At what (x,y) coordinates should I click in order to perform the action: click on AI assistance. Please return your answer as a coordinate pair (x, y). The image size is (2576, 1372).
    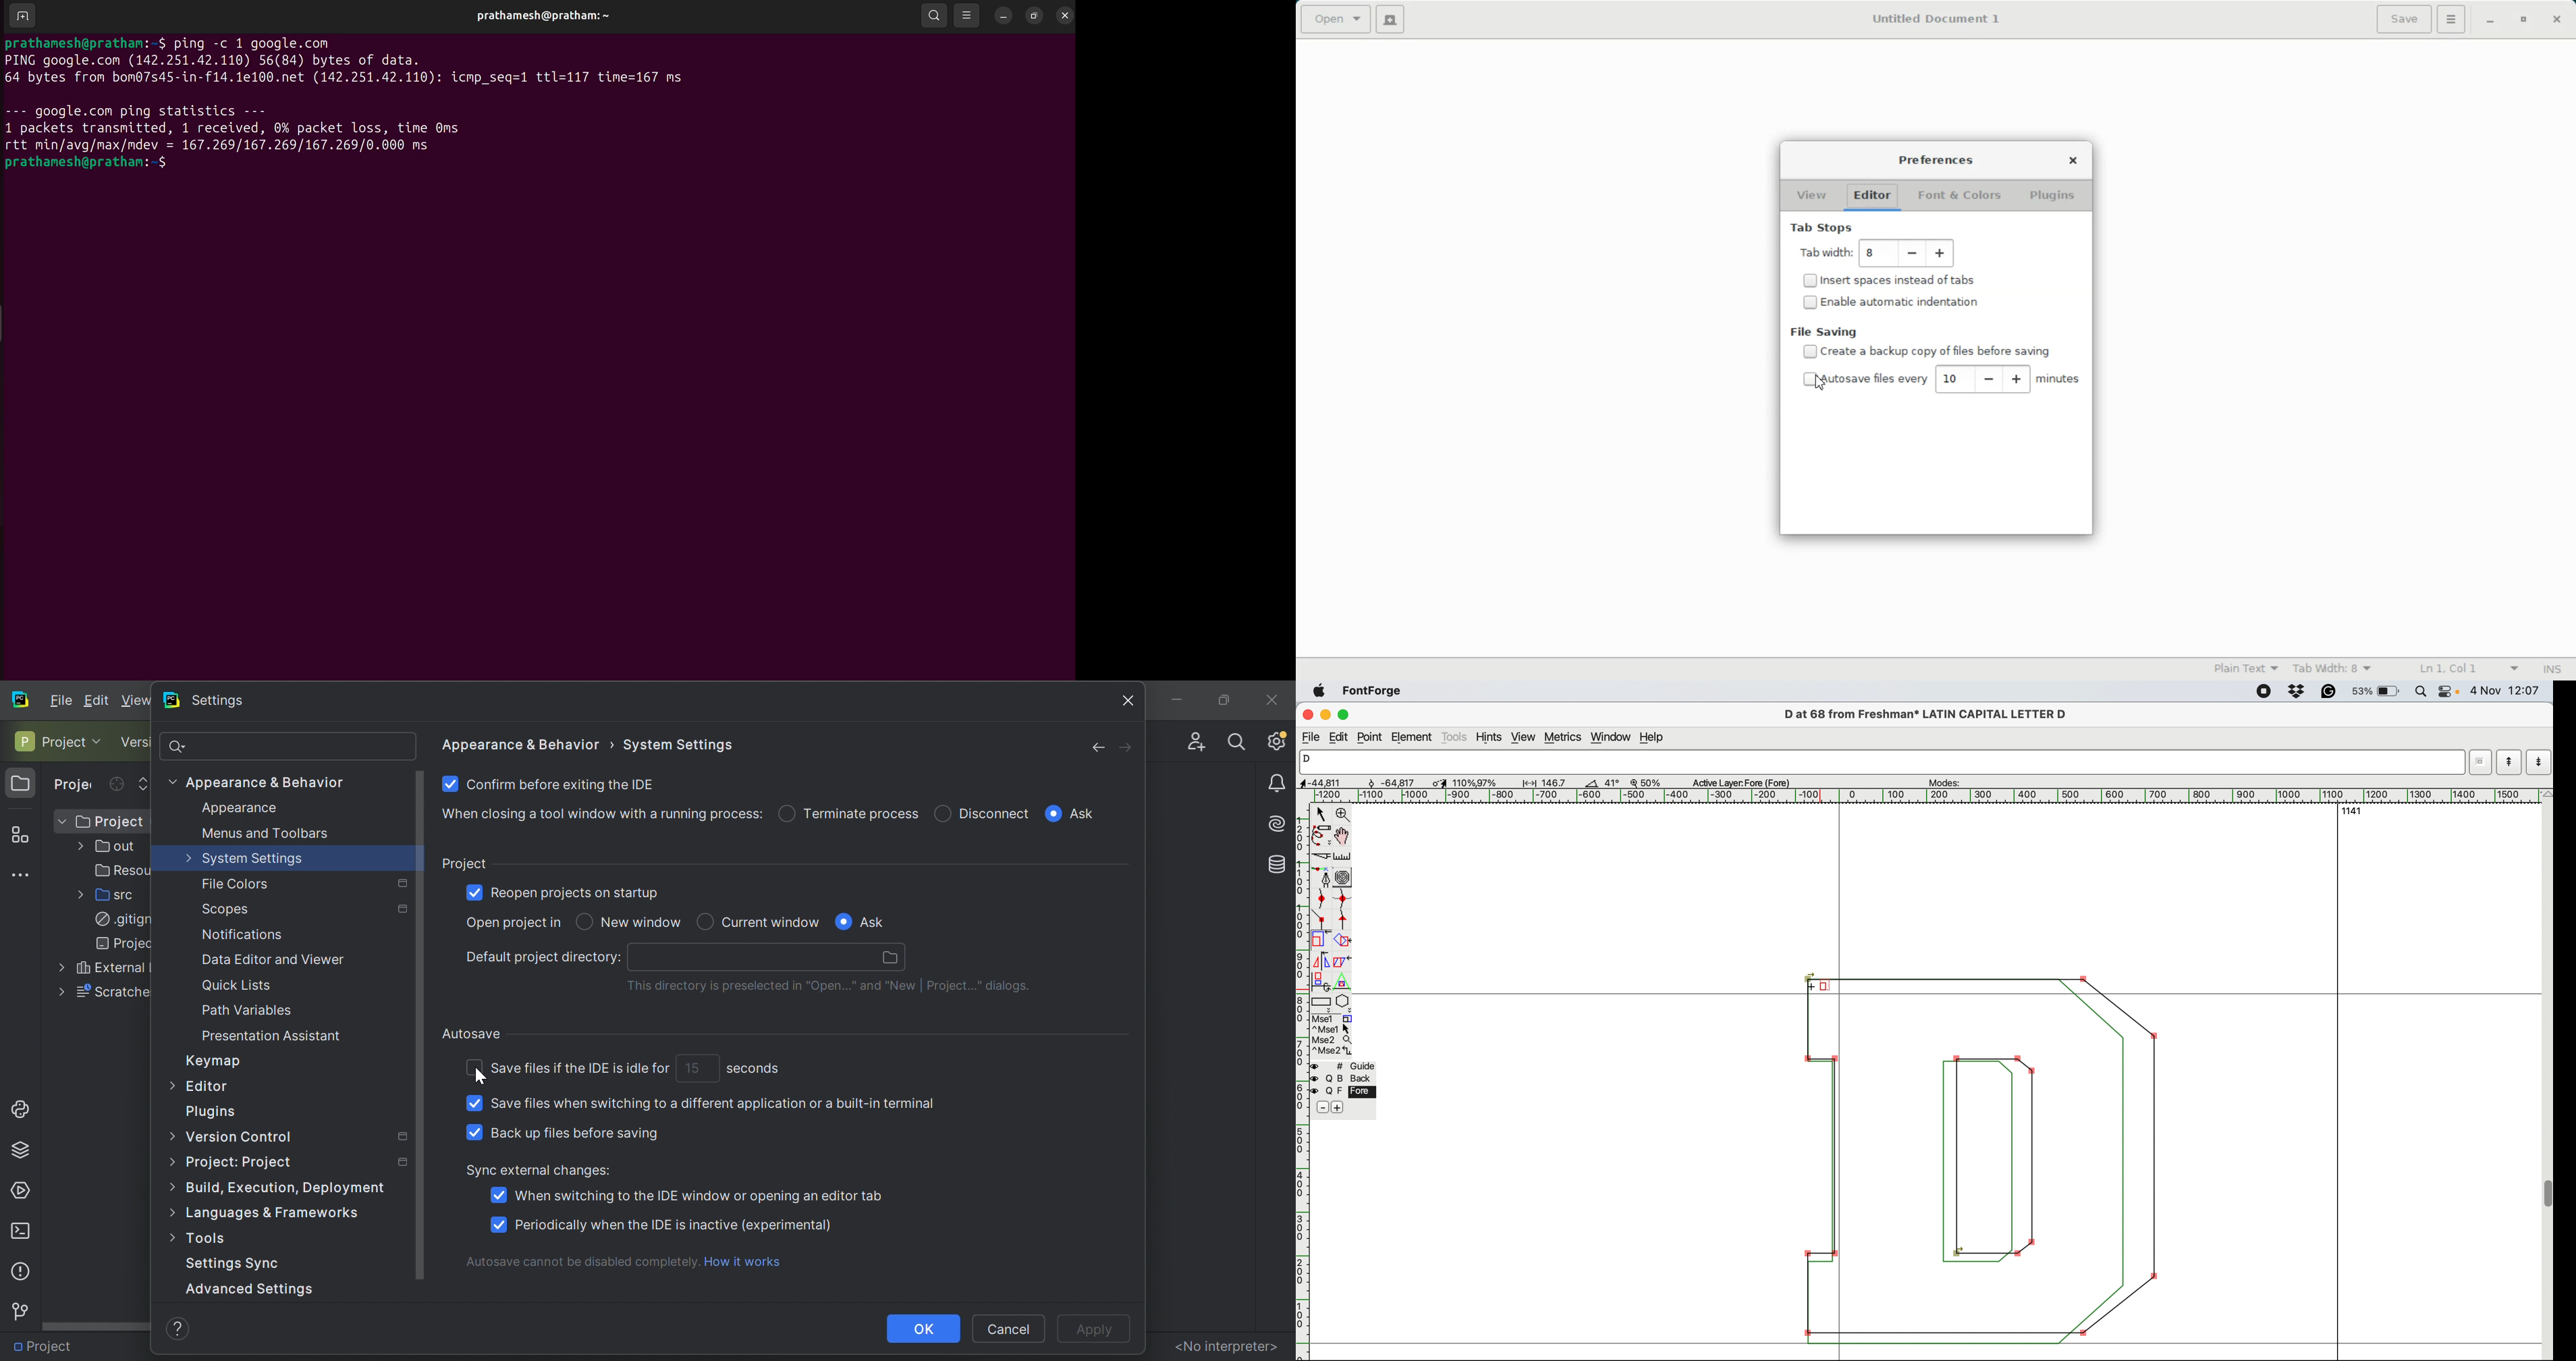
    Looking at the image, I should click on (1280, 822).